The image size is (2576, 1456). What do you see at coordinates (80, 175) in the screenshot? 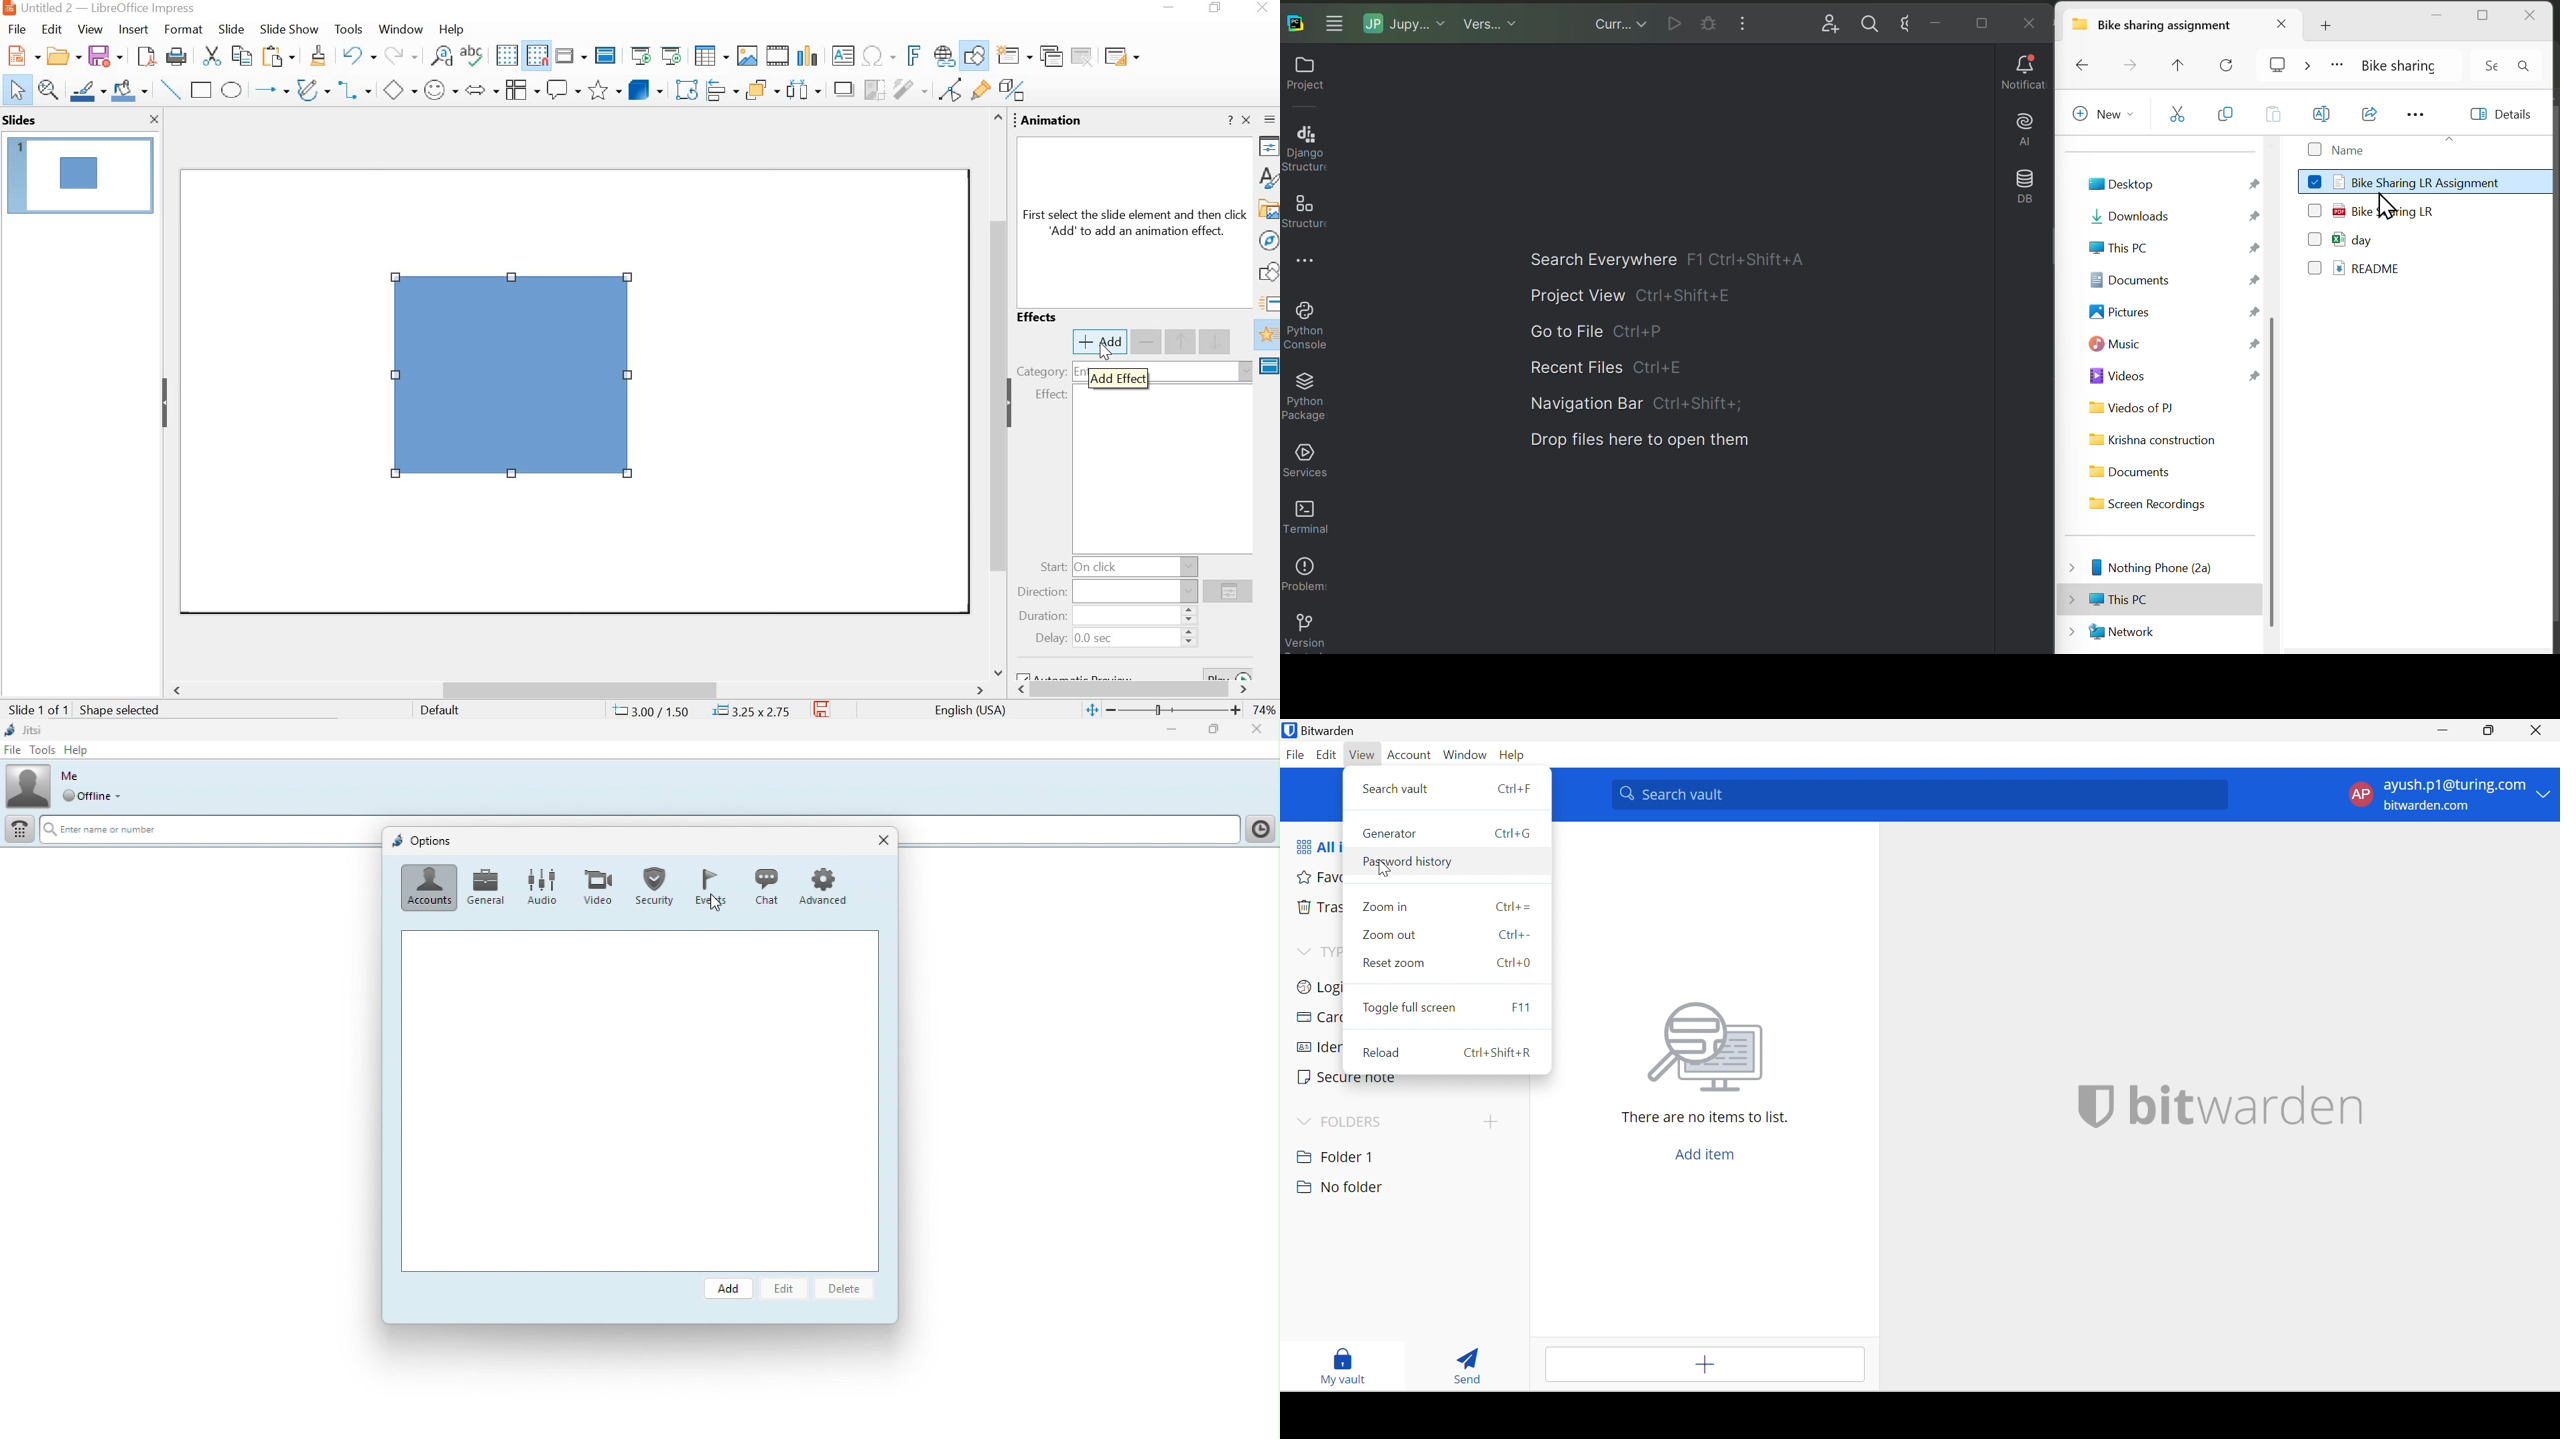
I see `slide 1` at bounding box center [80, 175].